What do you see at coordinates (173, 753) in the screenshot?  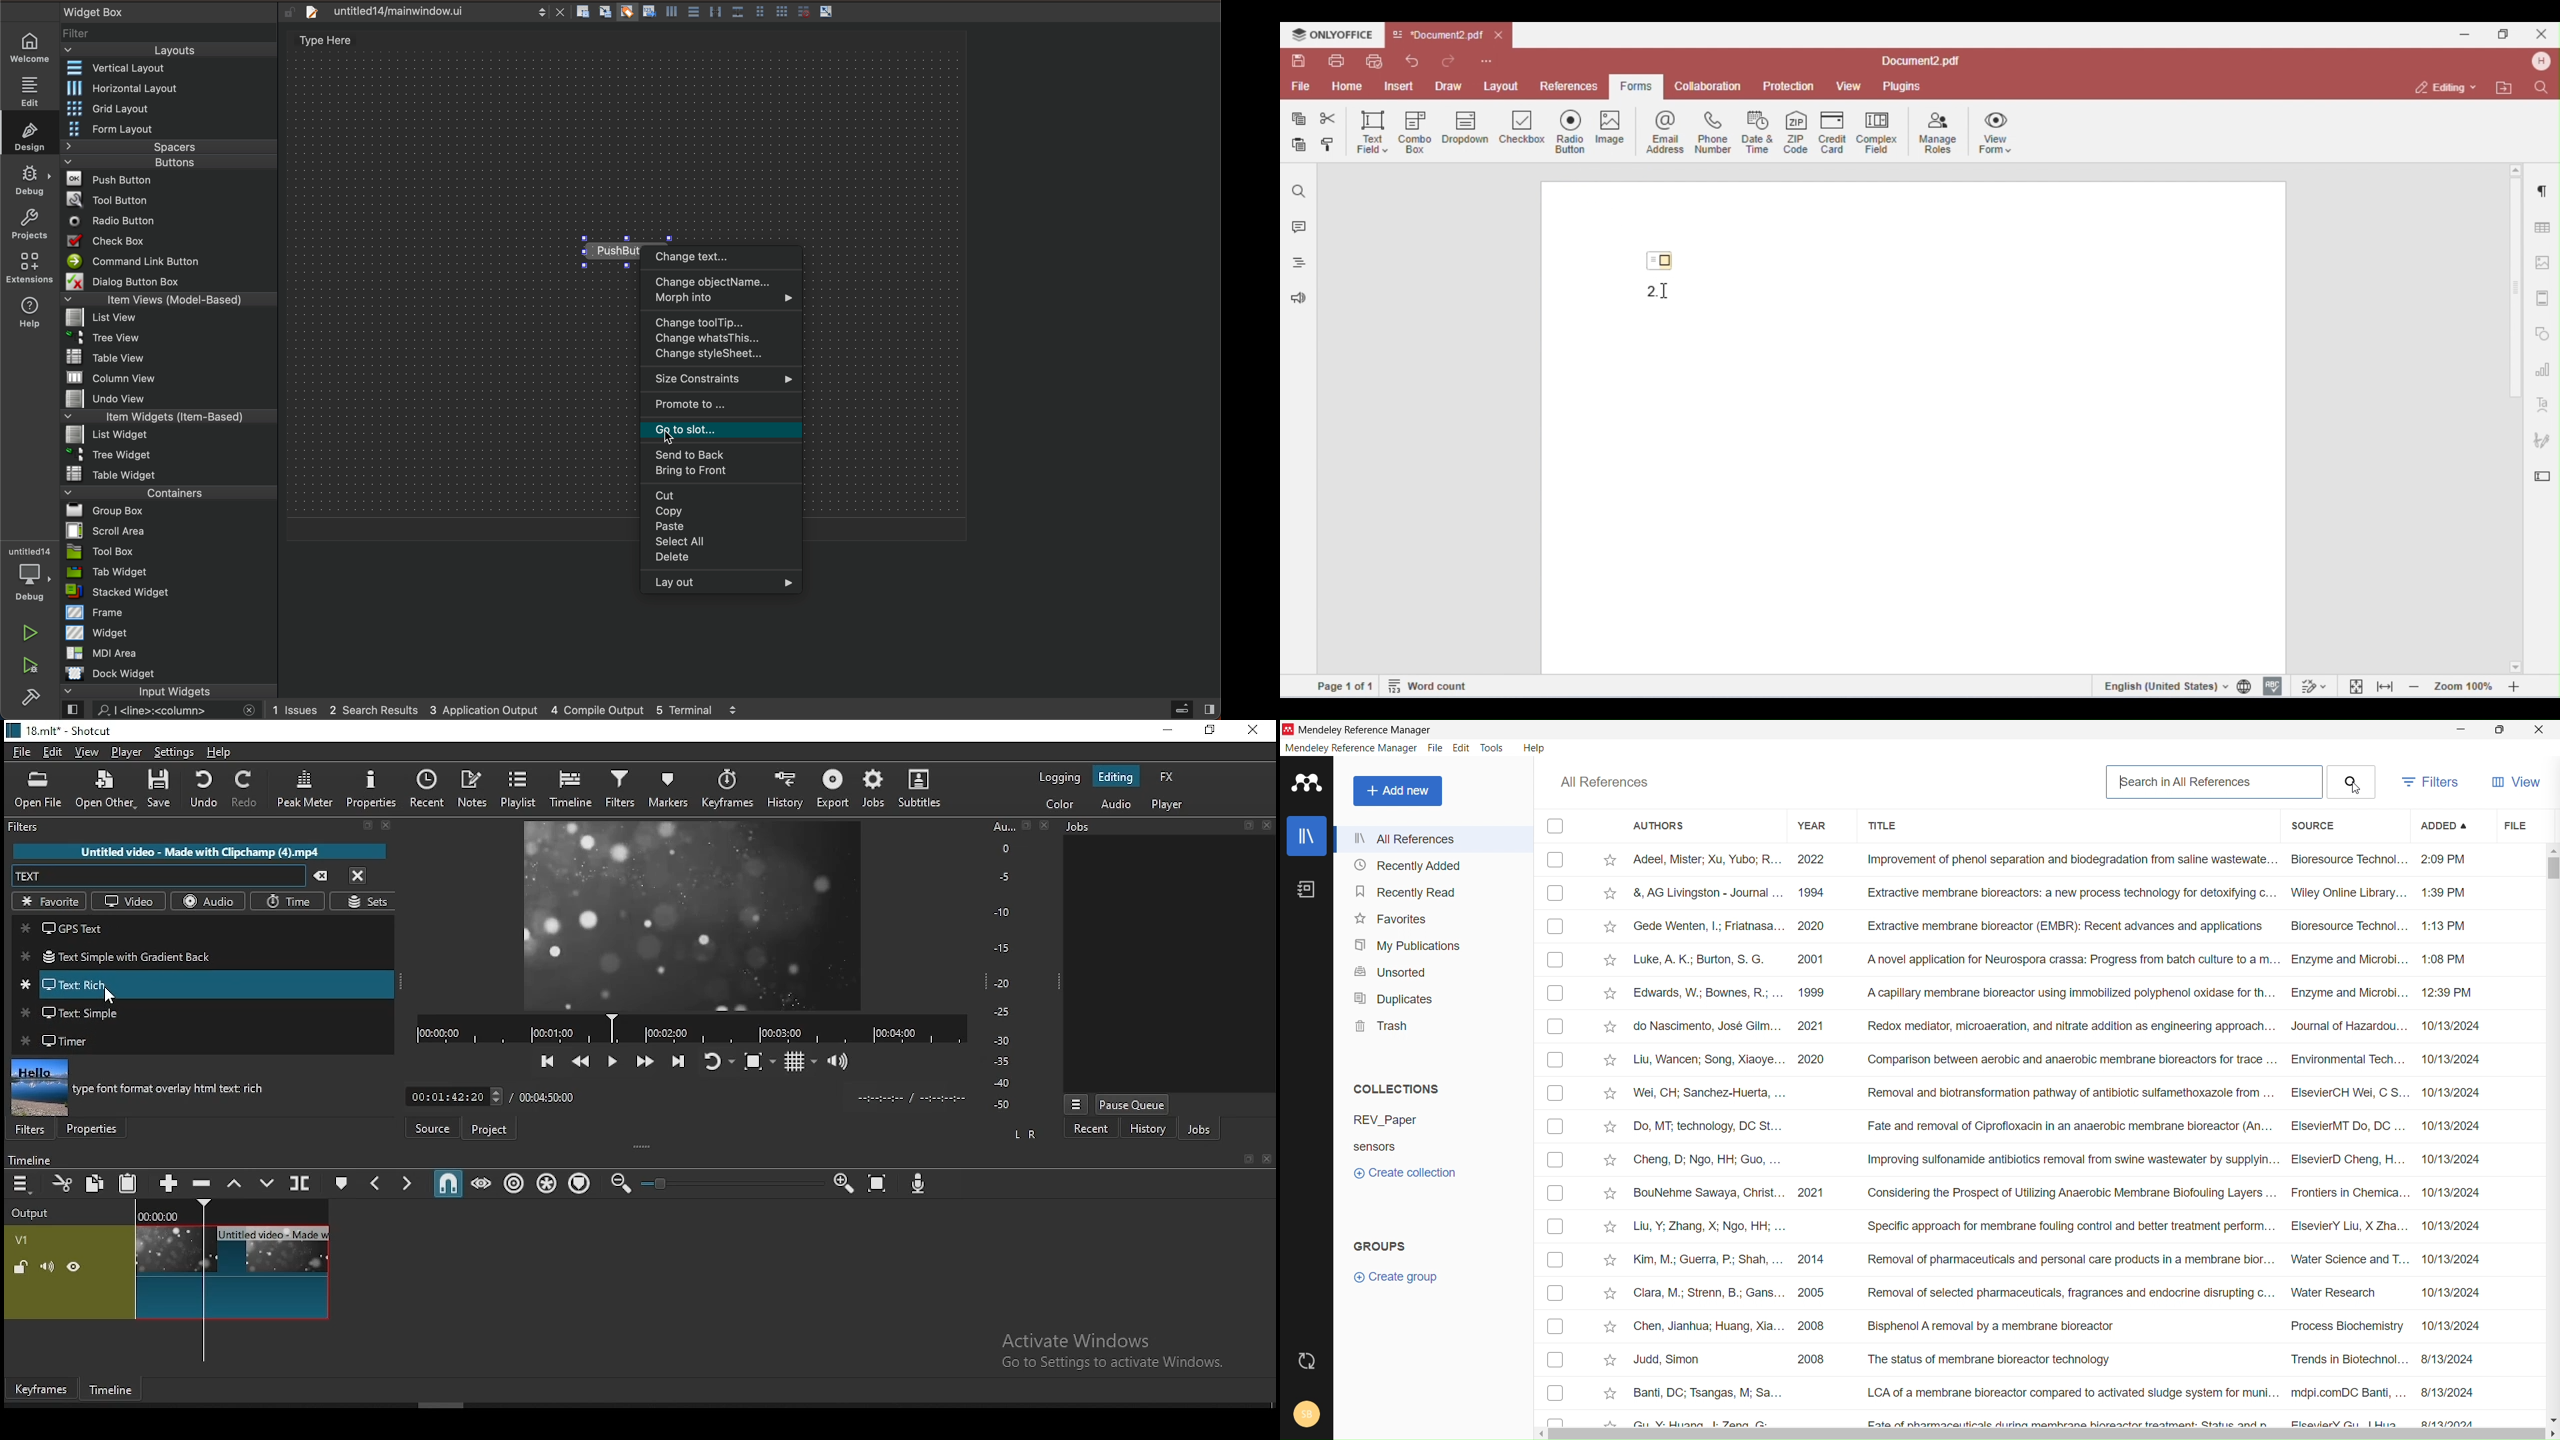 I see `settings` at bounding box center [173, 753].